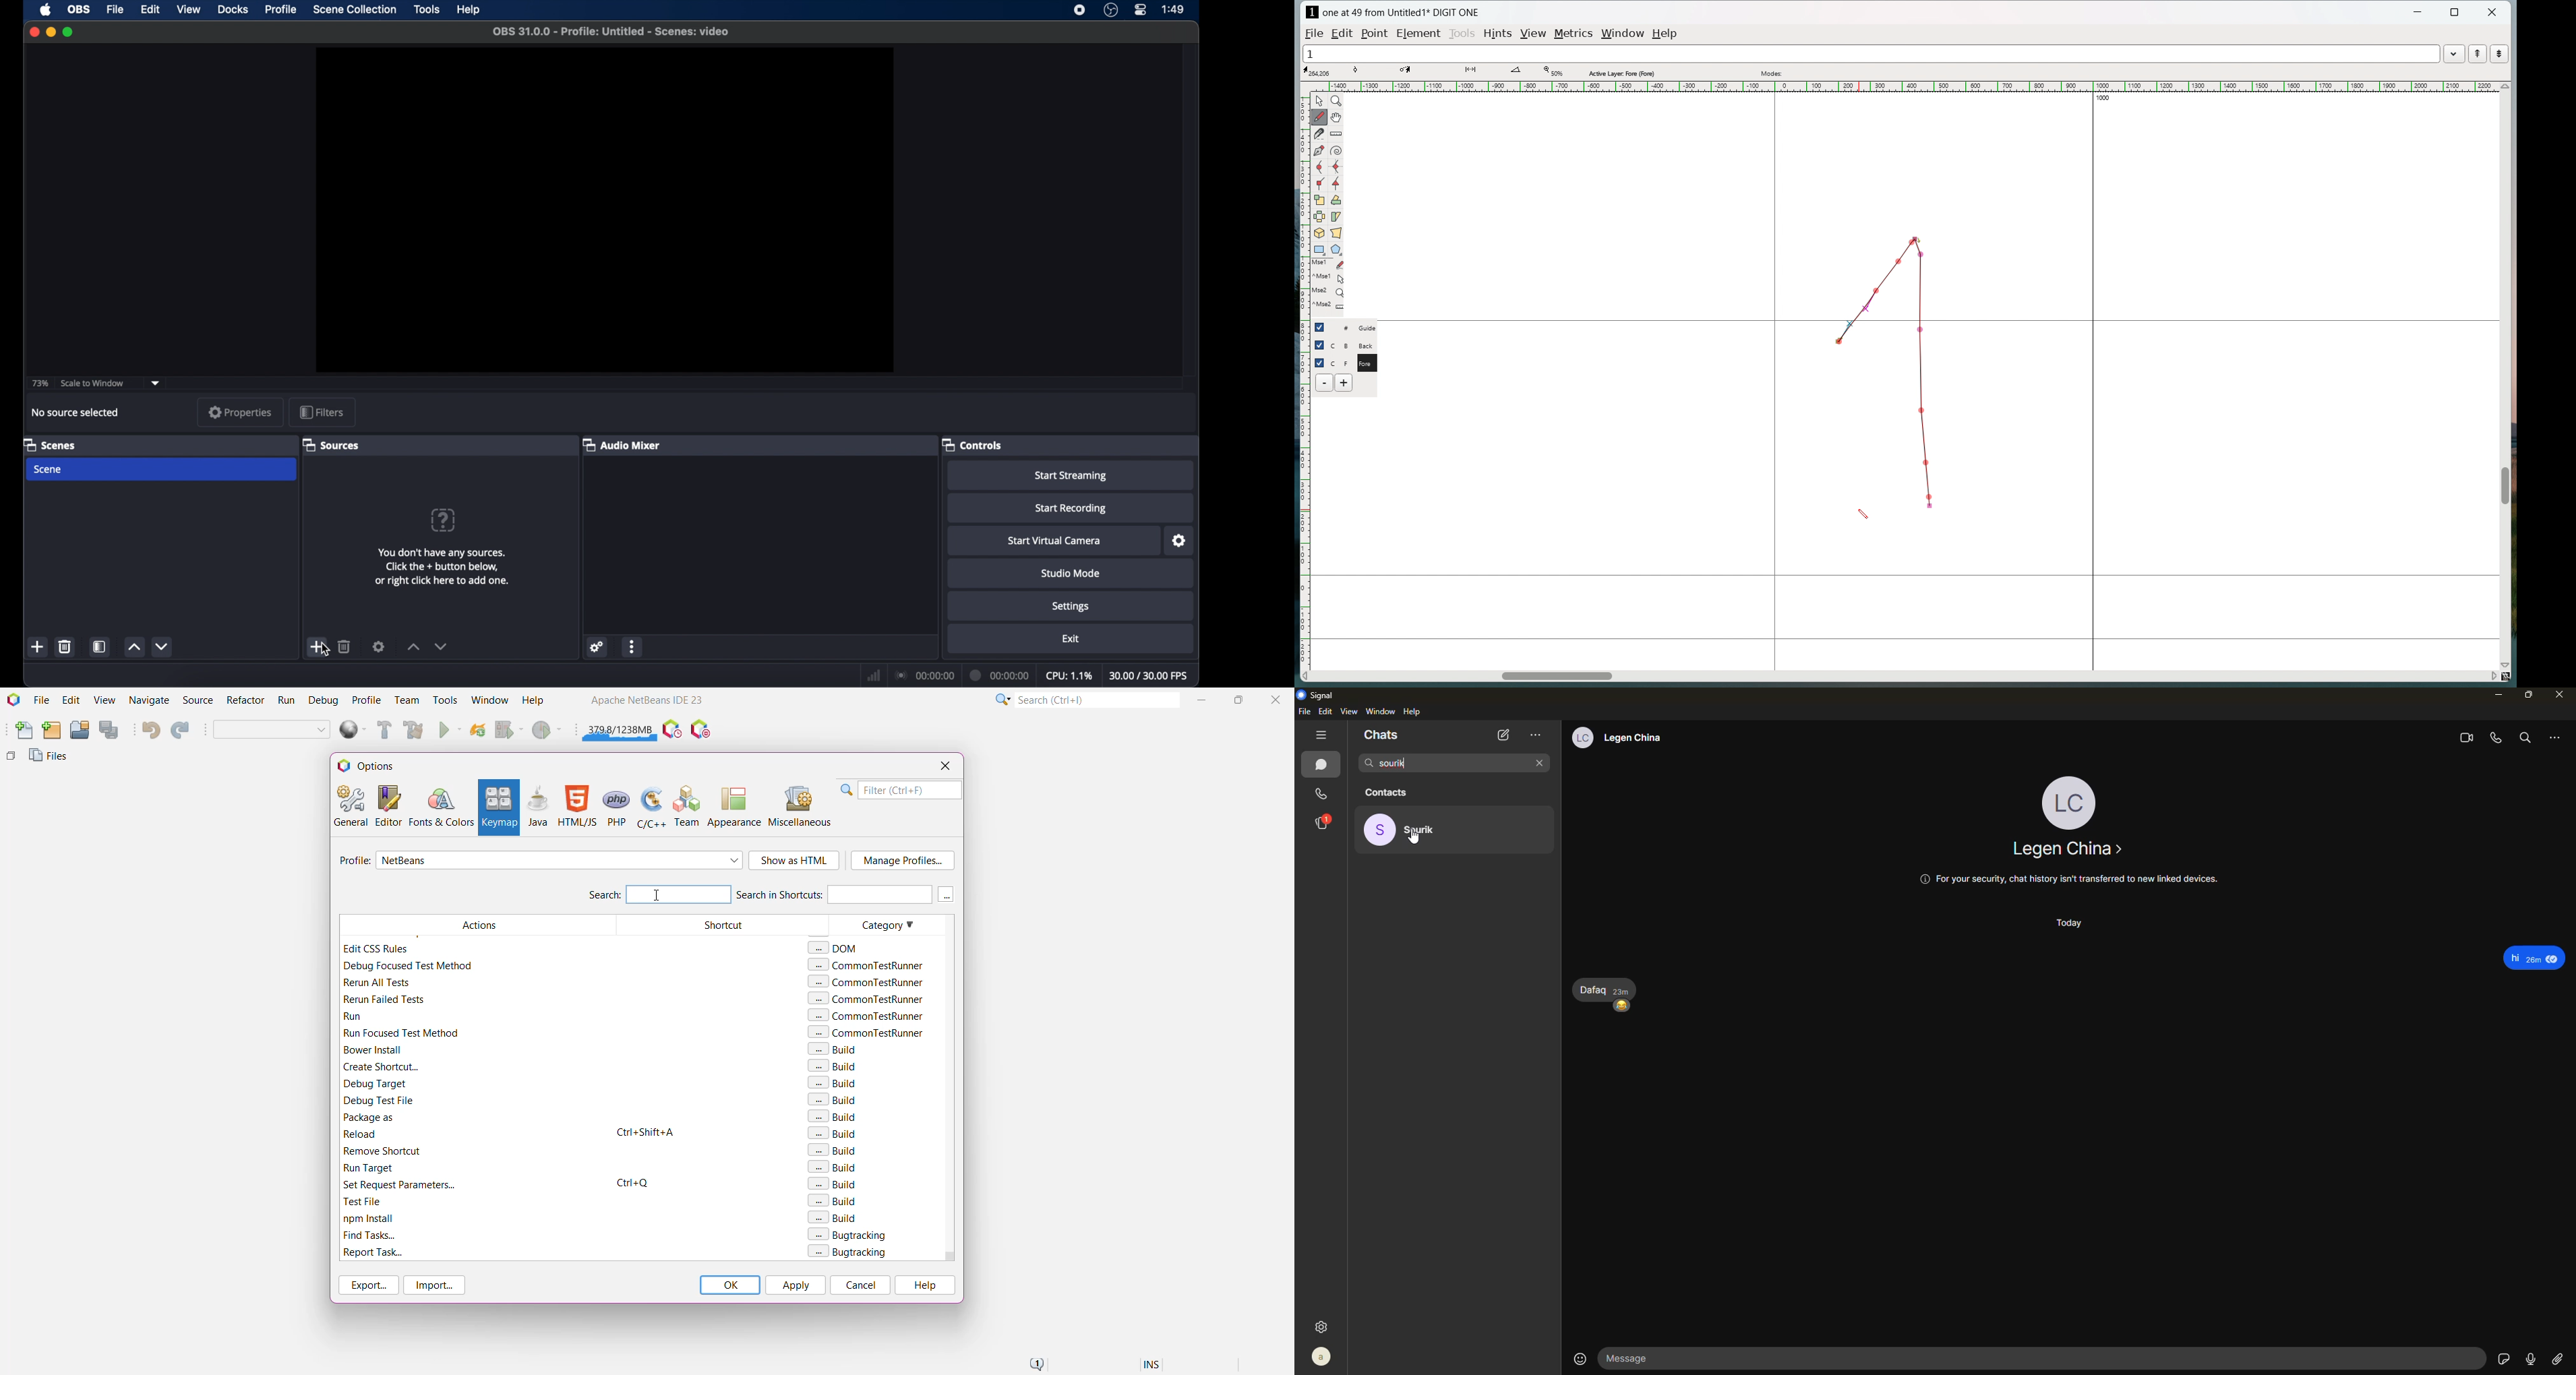  What do you see at coordinates (1319, 167) in the screenshot?
I see `add a curve point` at bounding box center [1319, 167].